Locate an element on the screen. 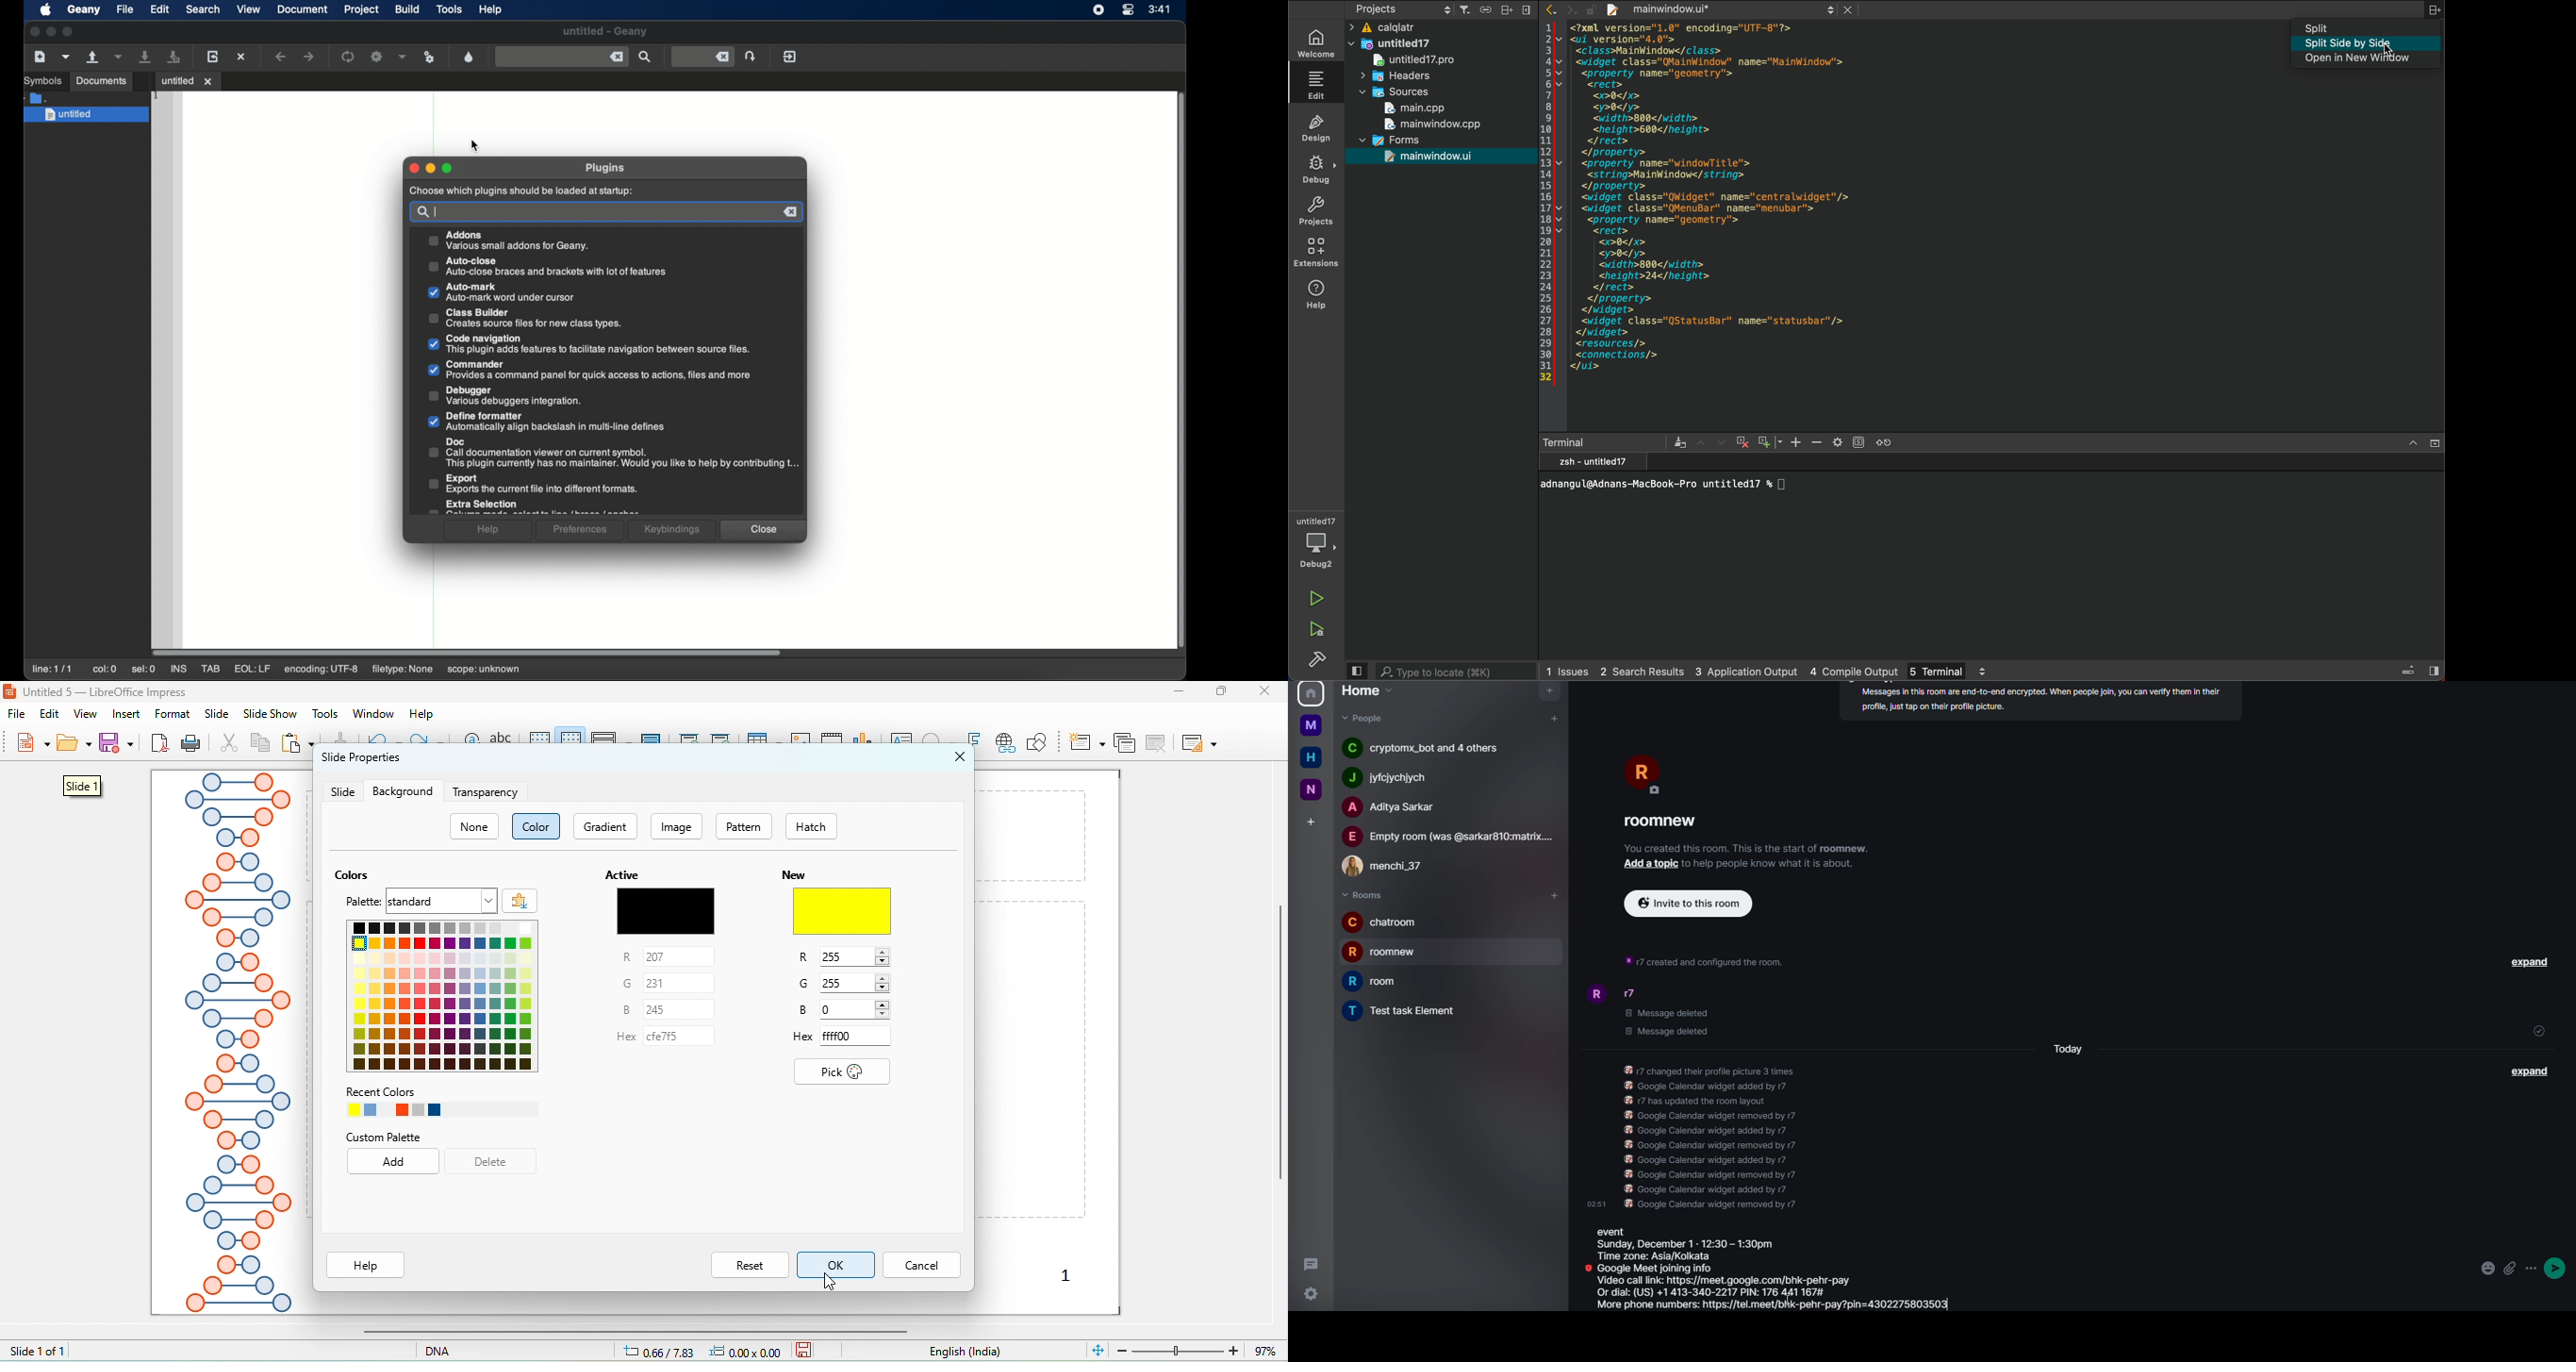 Image resolution: width=2576 pixels, height=1372 pixels. active is located at coordinates (620, 874).